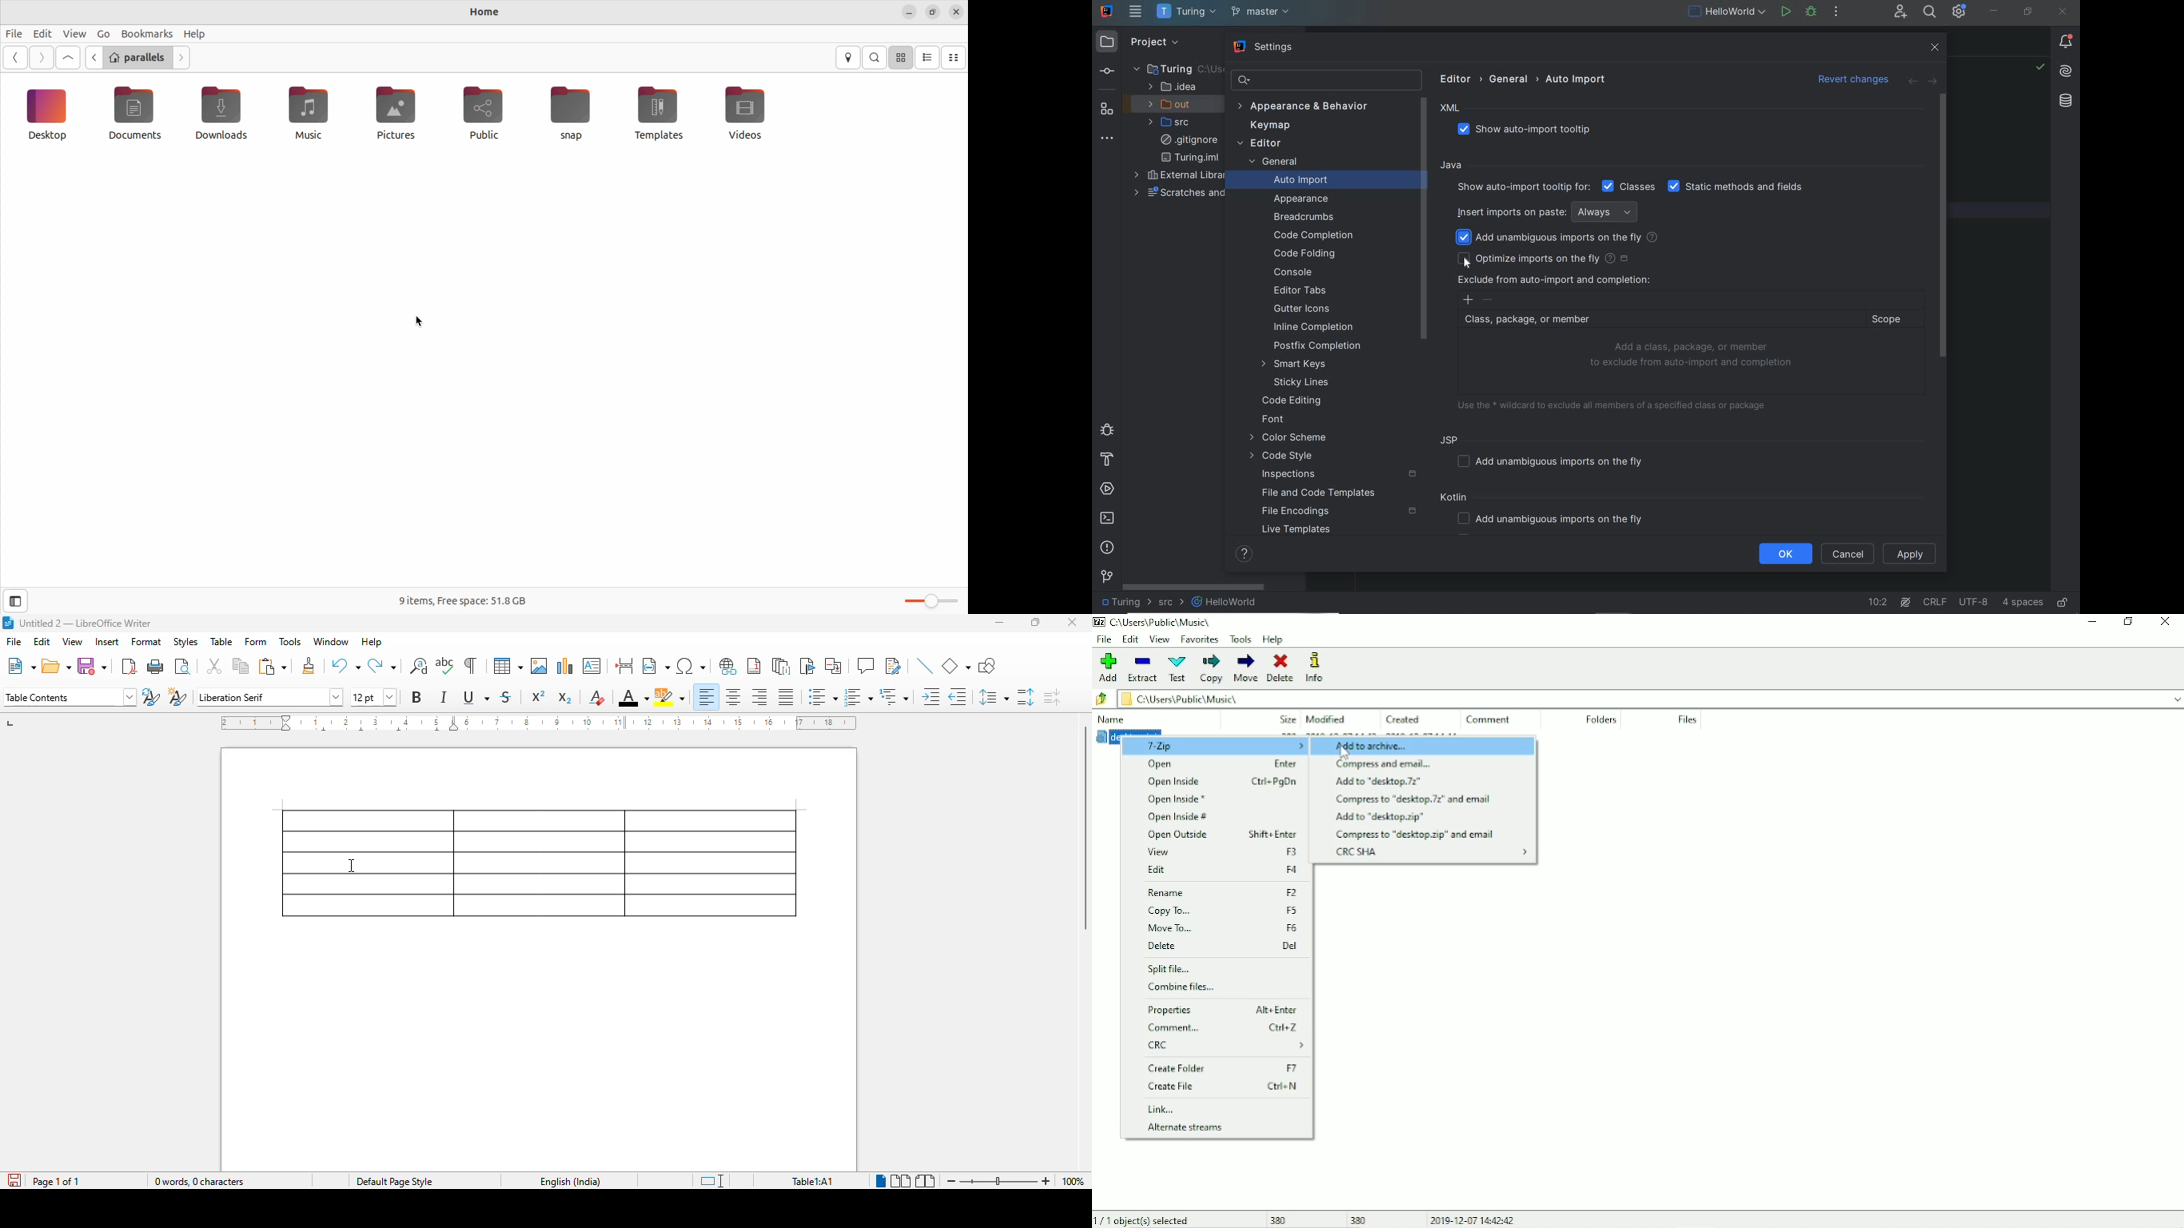 Image resolution: width=2184 pixels, height=1232 pixels. Describe the element at coordinates (1221, 870) in the screenshot. I see `Edit` at that location.